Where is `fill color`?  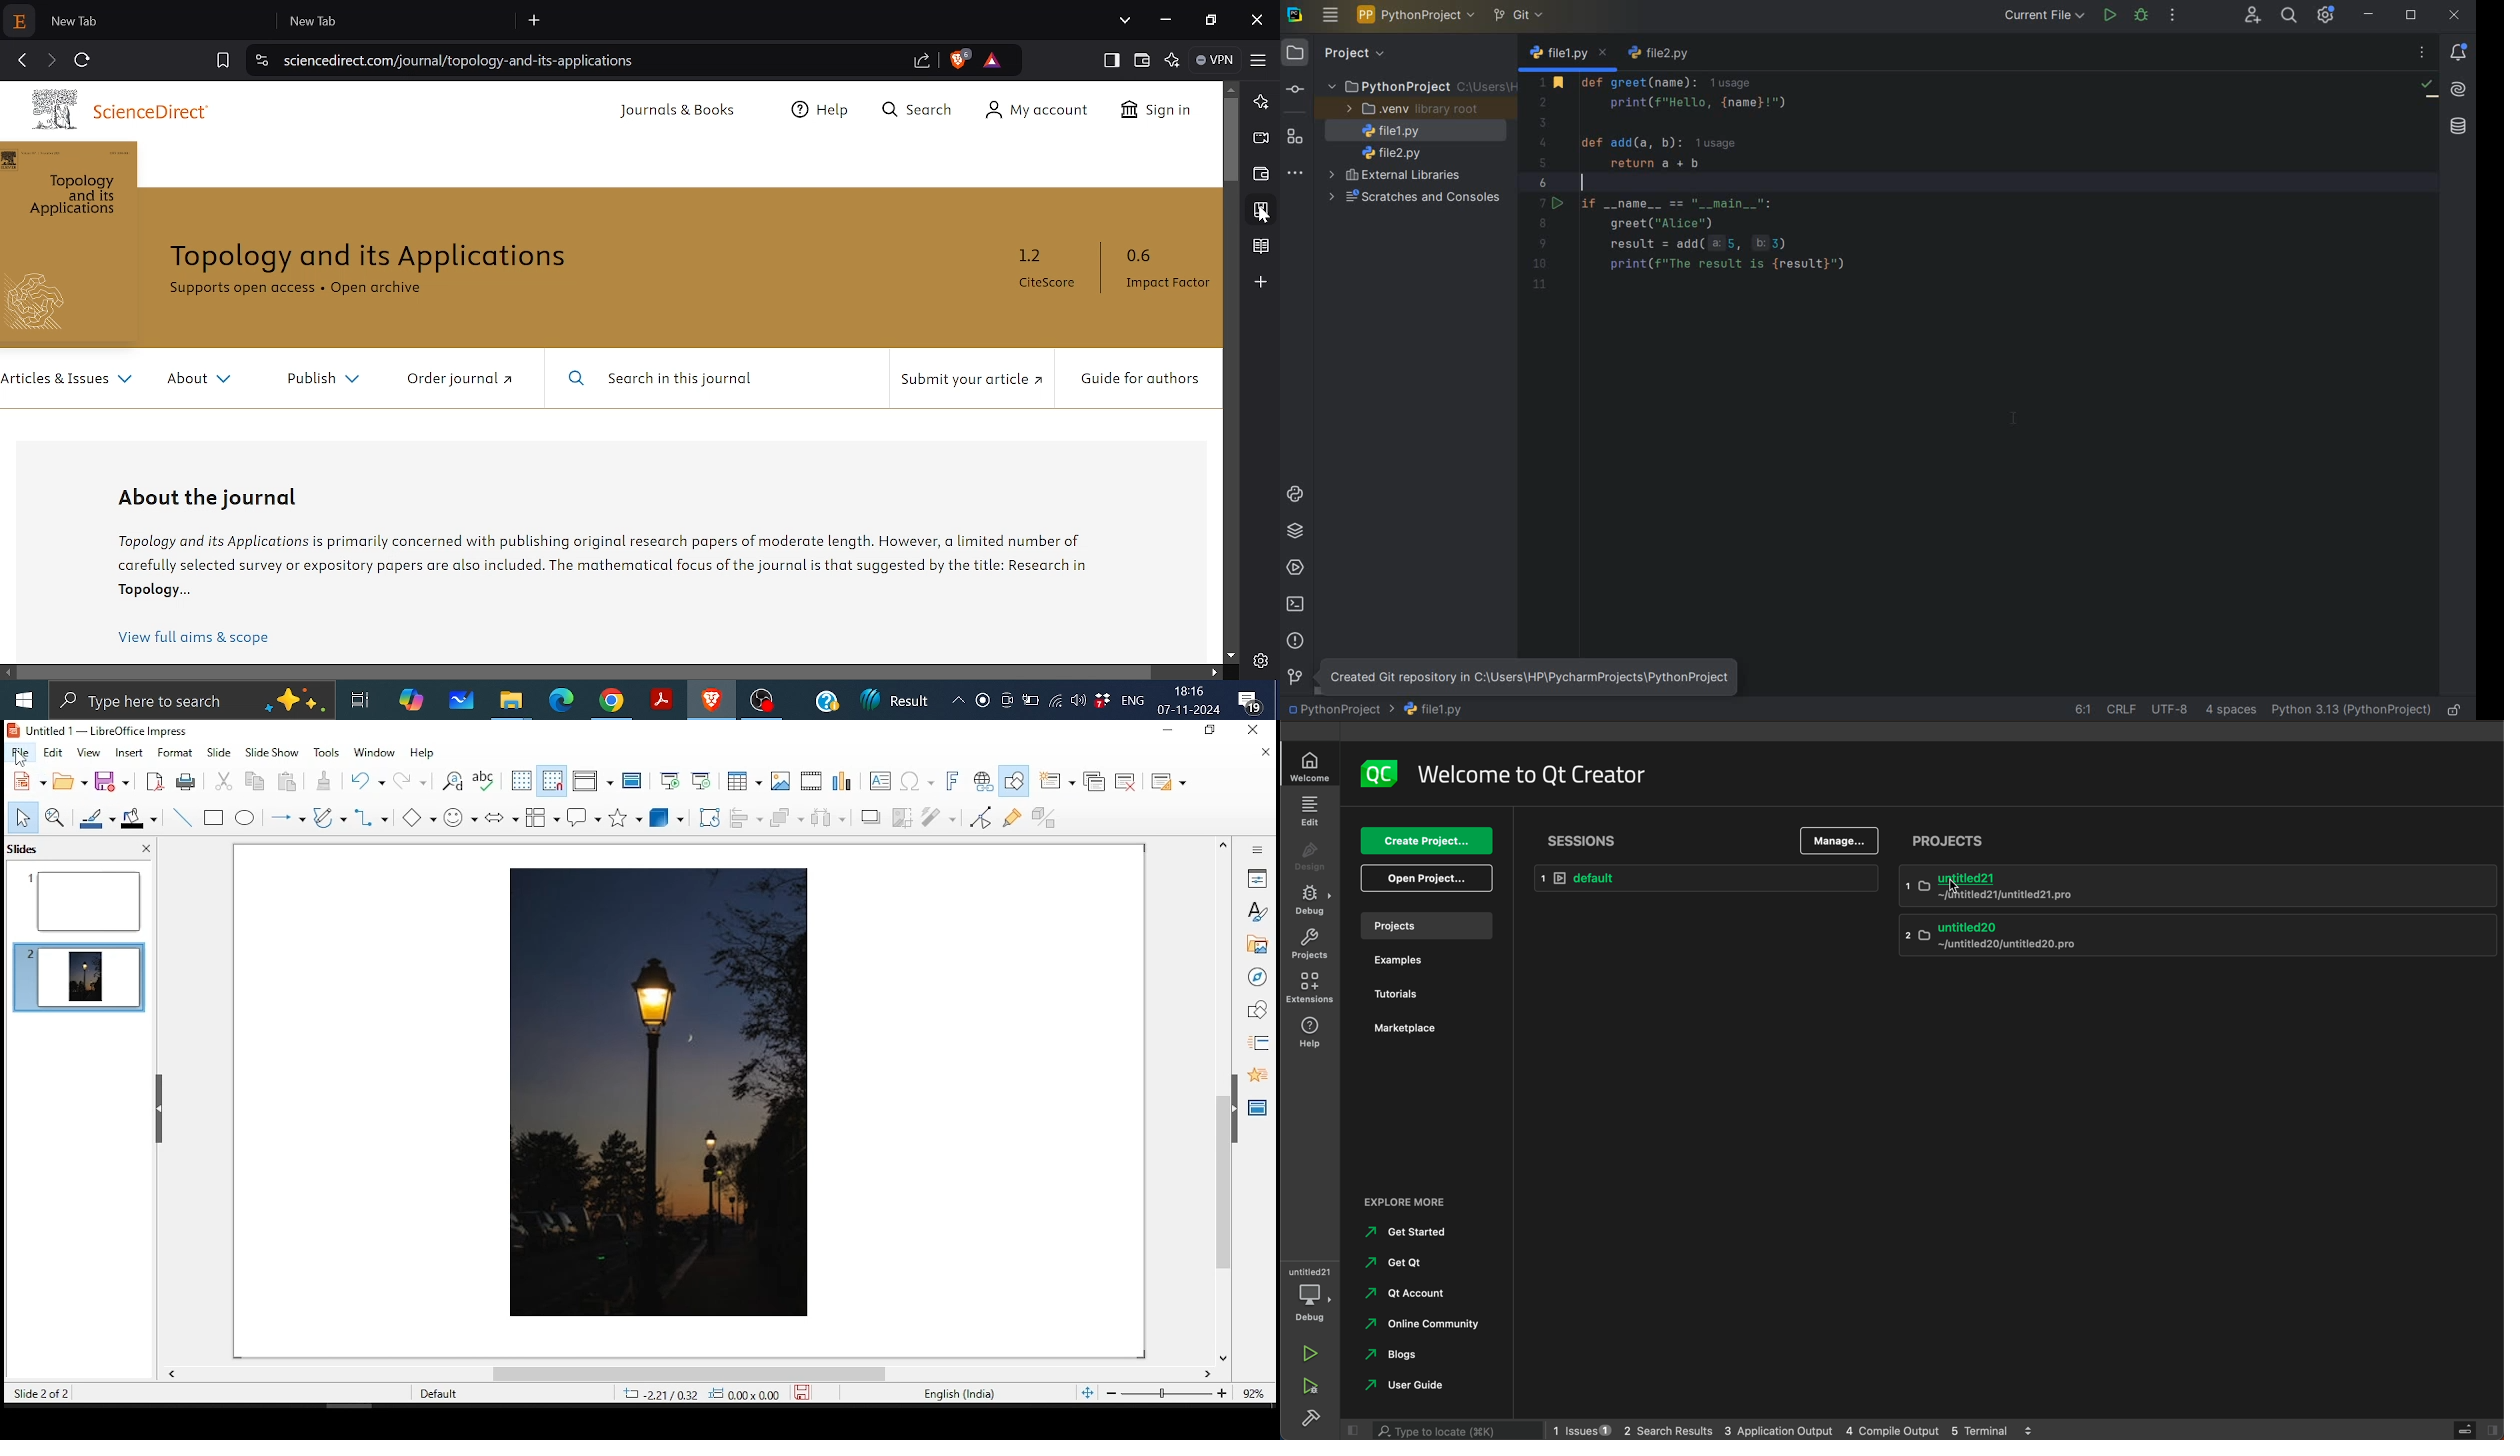
fill color is located at coordinates (142, 818).